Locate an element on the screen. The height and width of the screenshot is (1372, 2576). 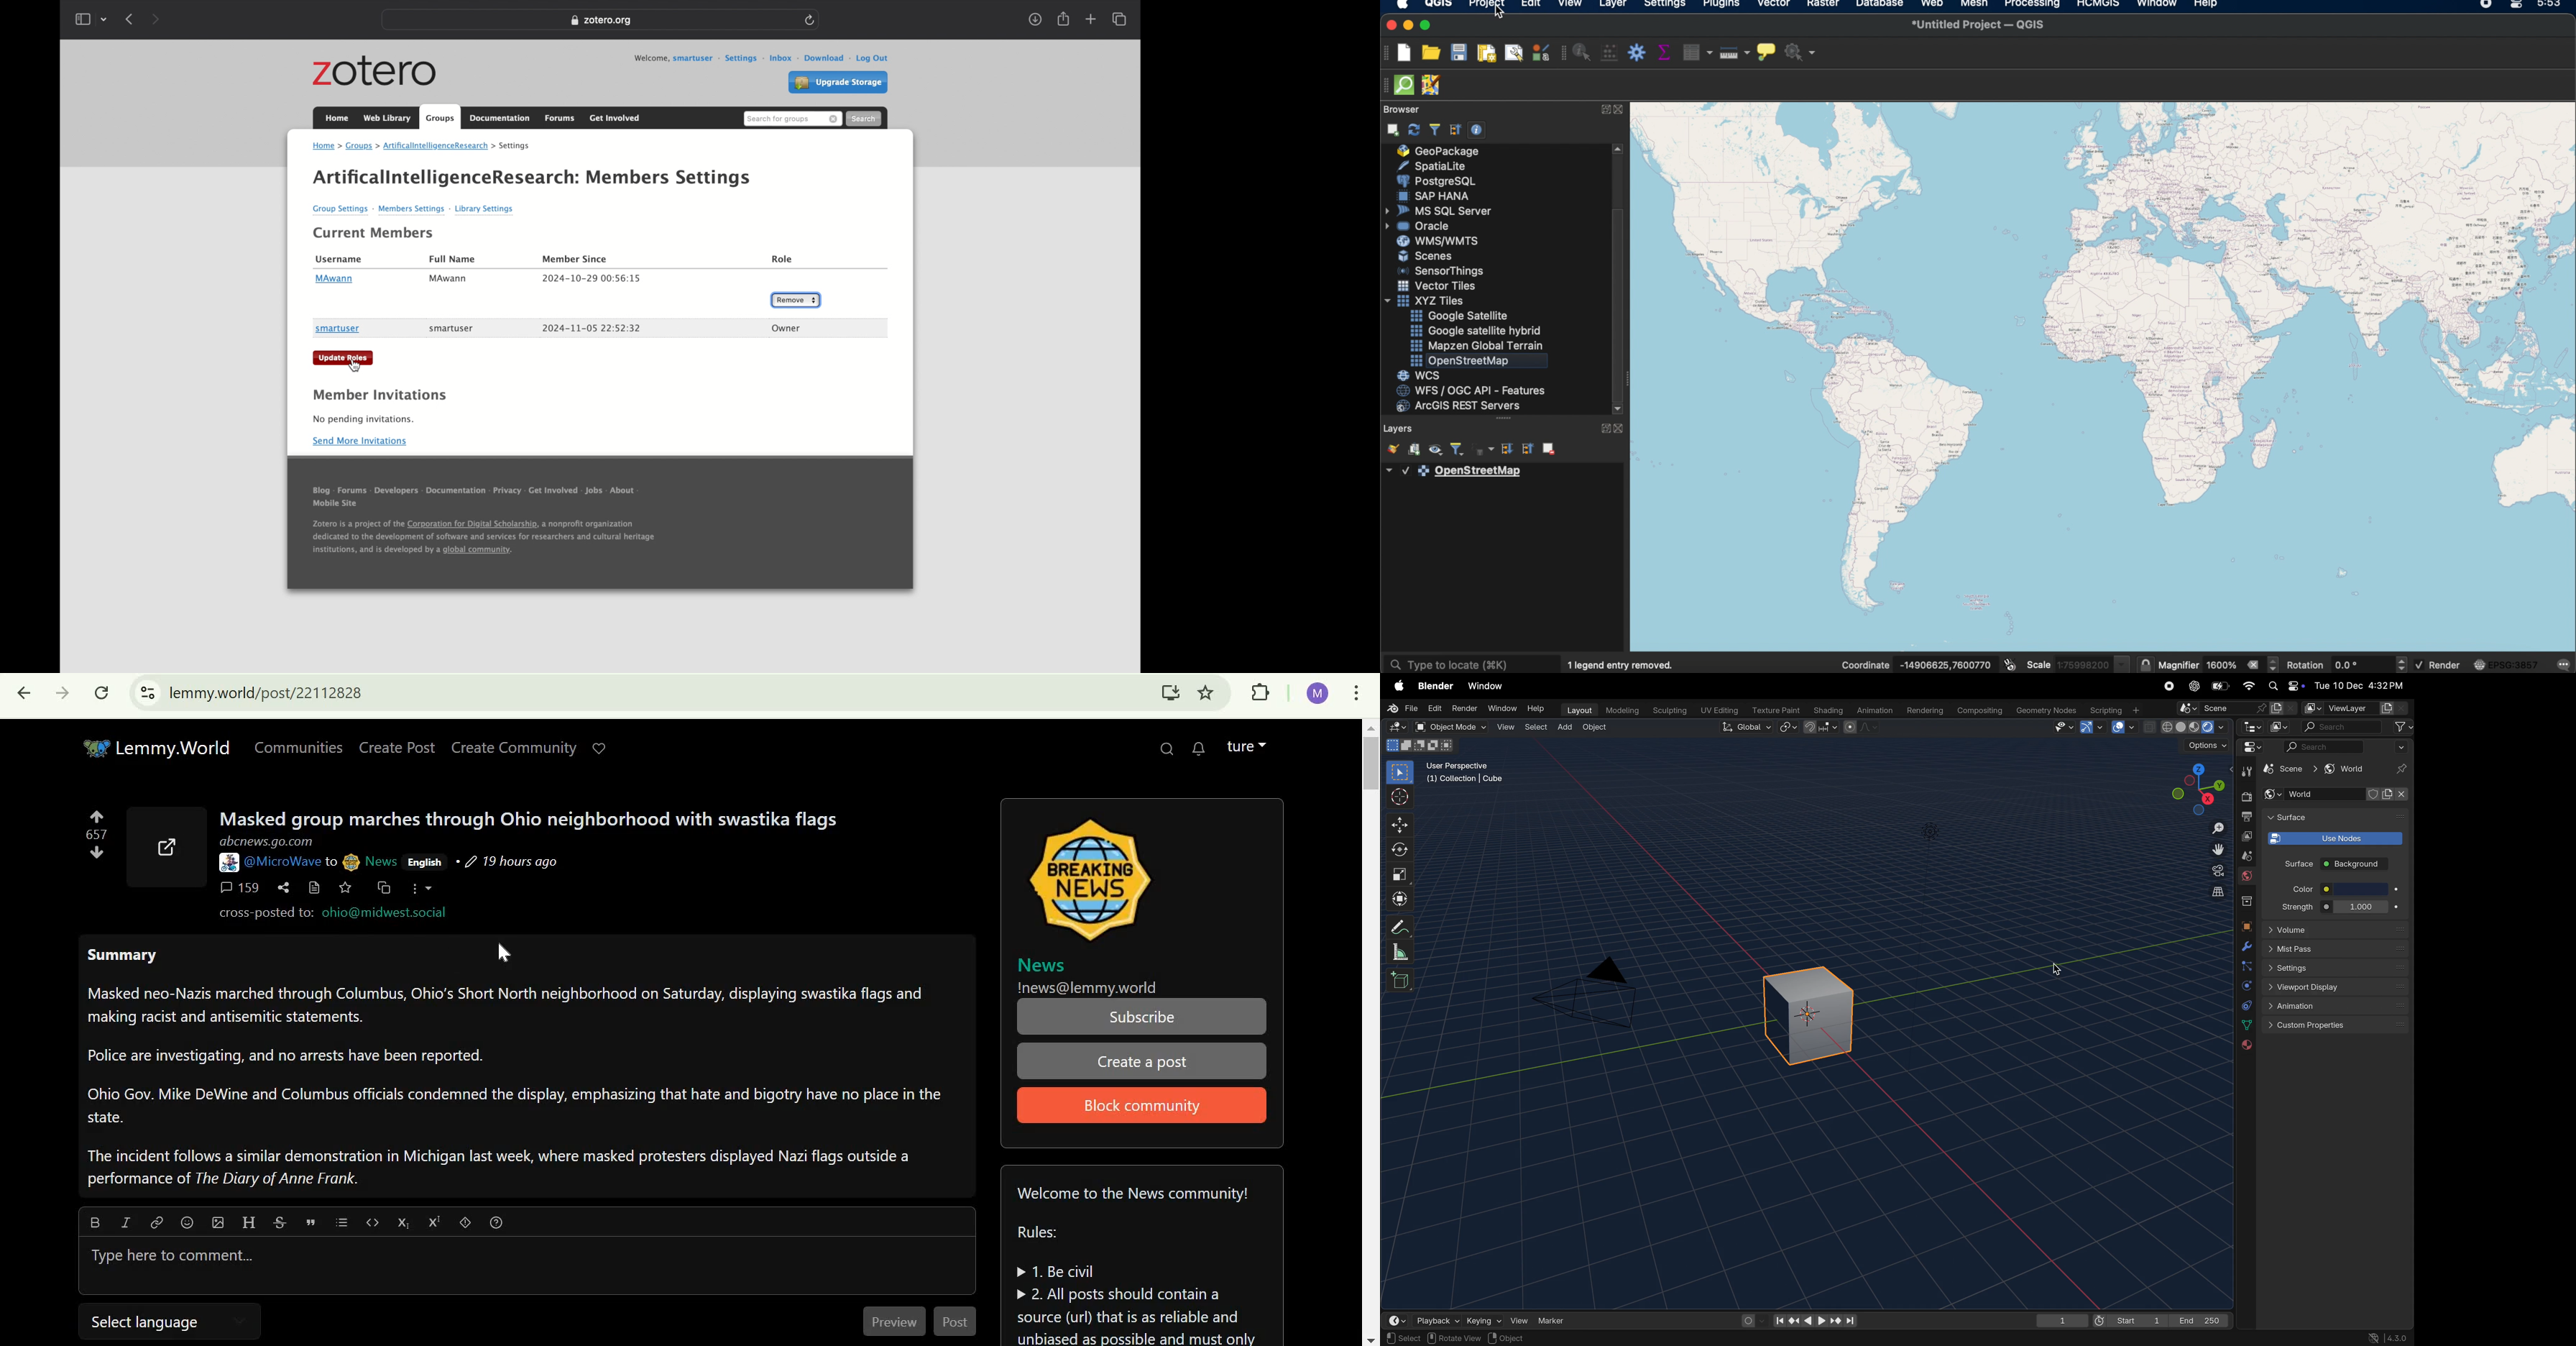
close is located at coordinates (1390, 24).